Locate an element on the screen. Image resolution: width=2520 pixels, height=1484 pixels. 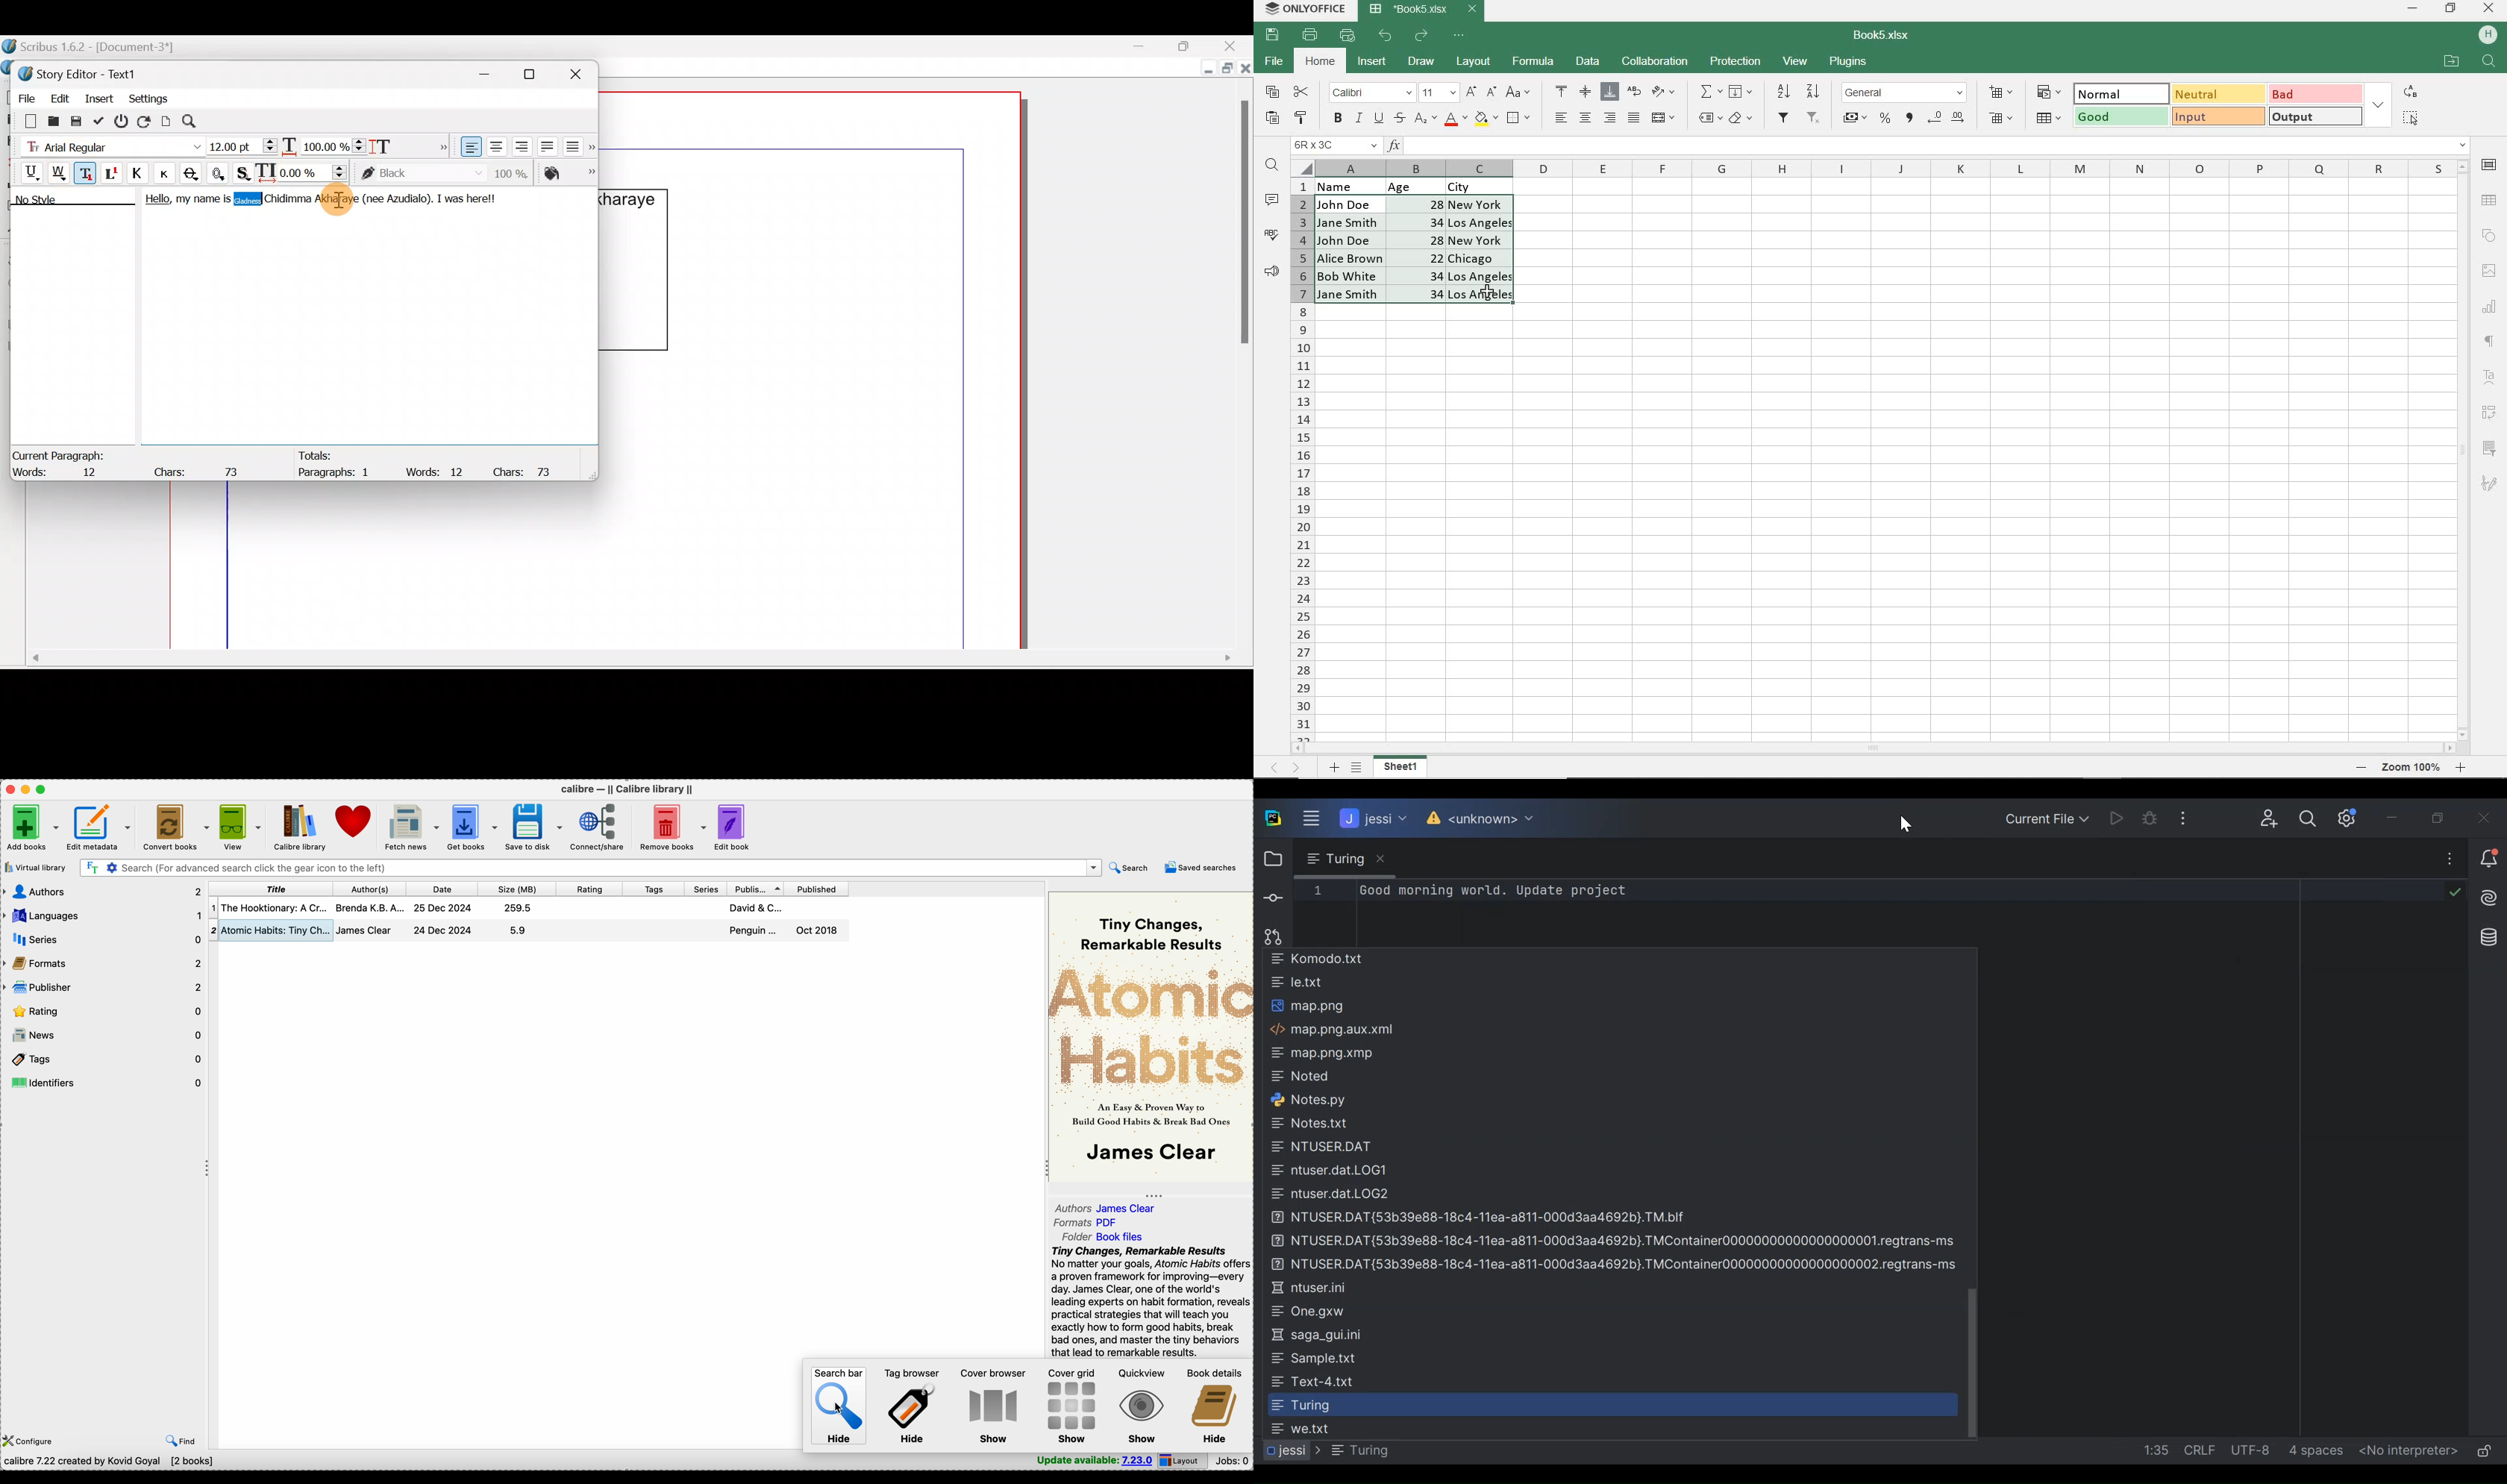
oct 2018 is located at coordinates (817, 930).